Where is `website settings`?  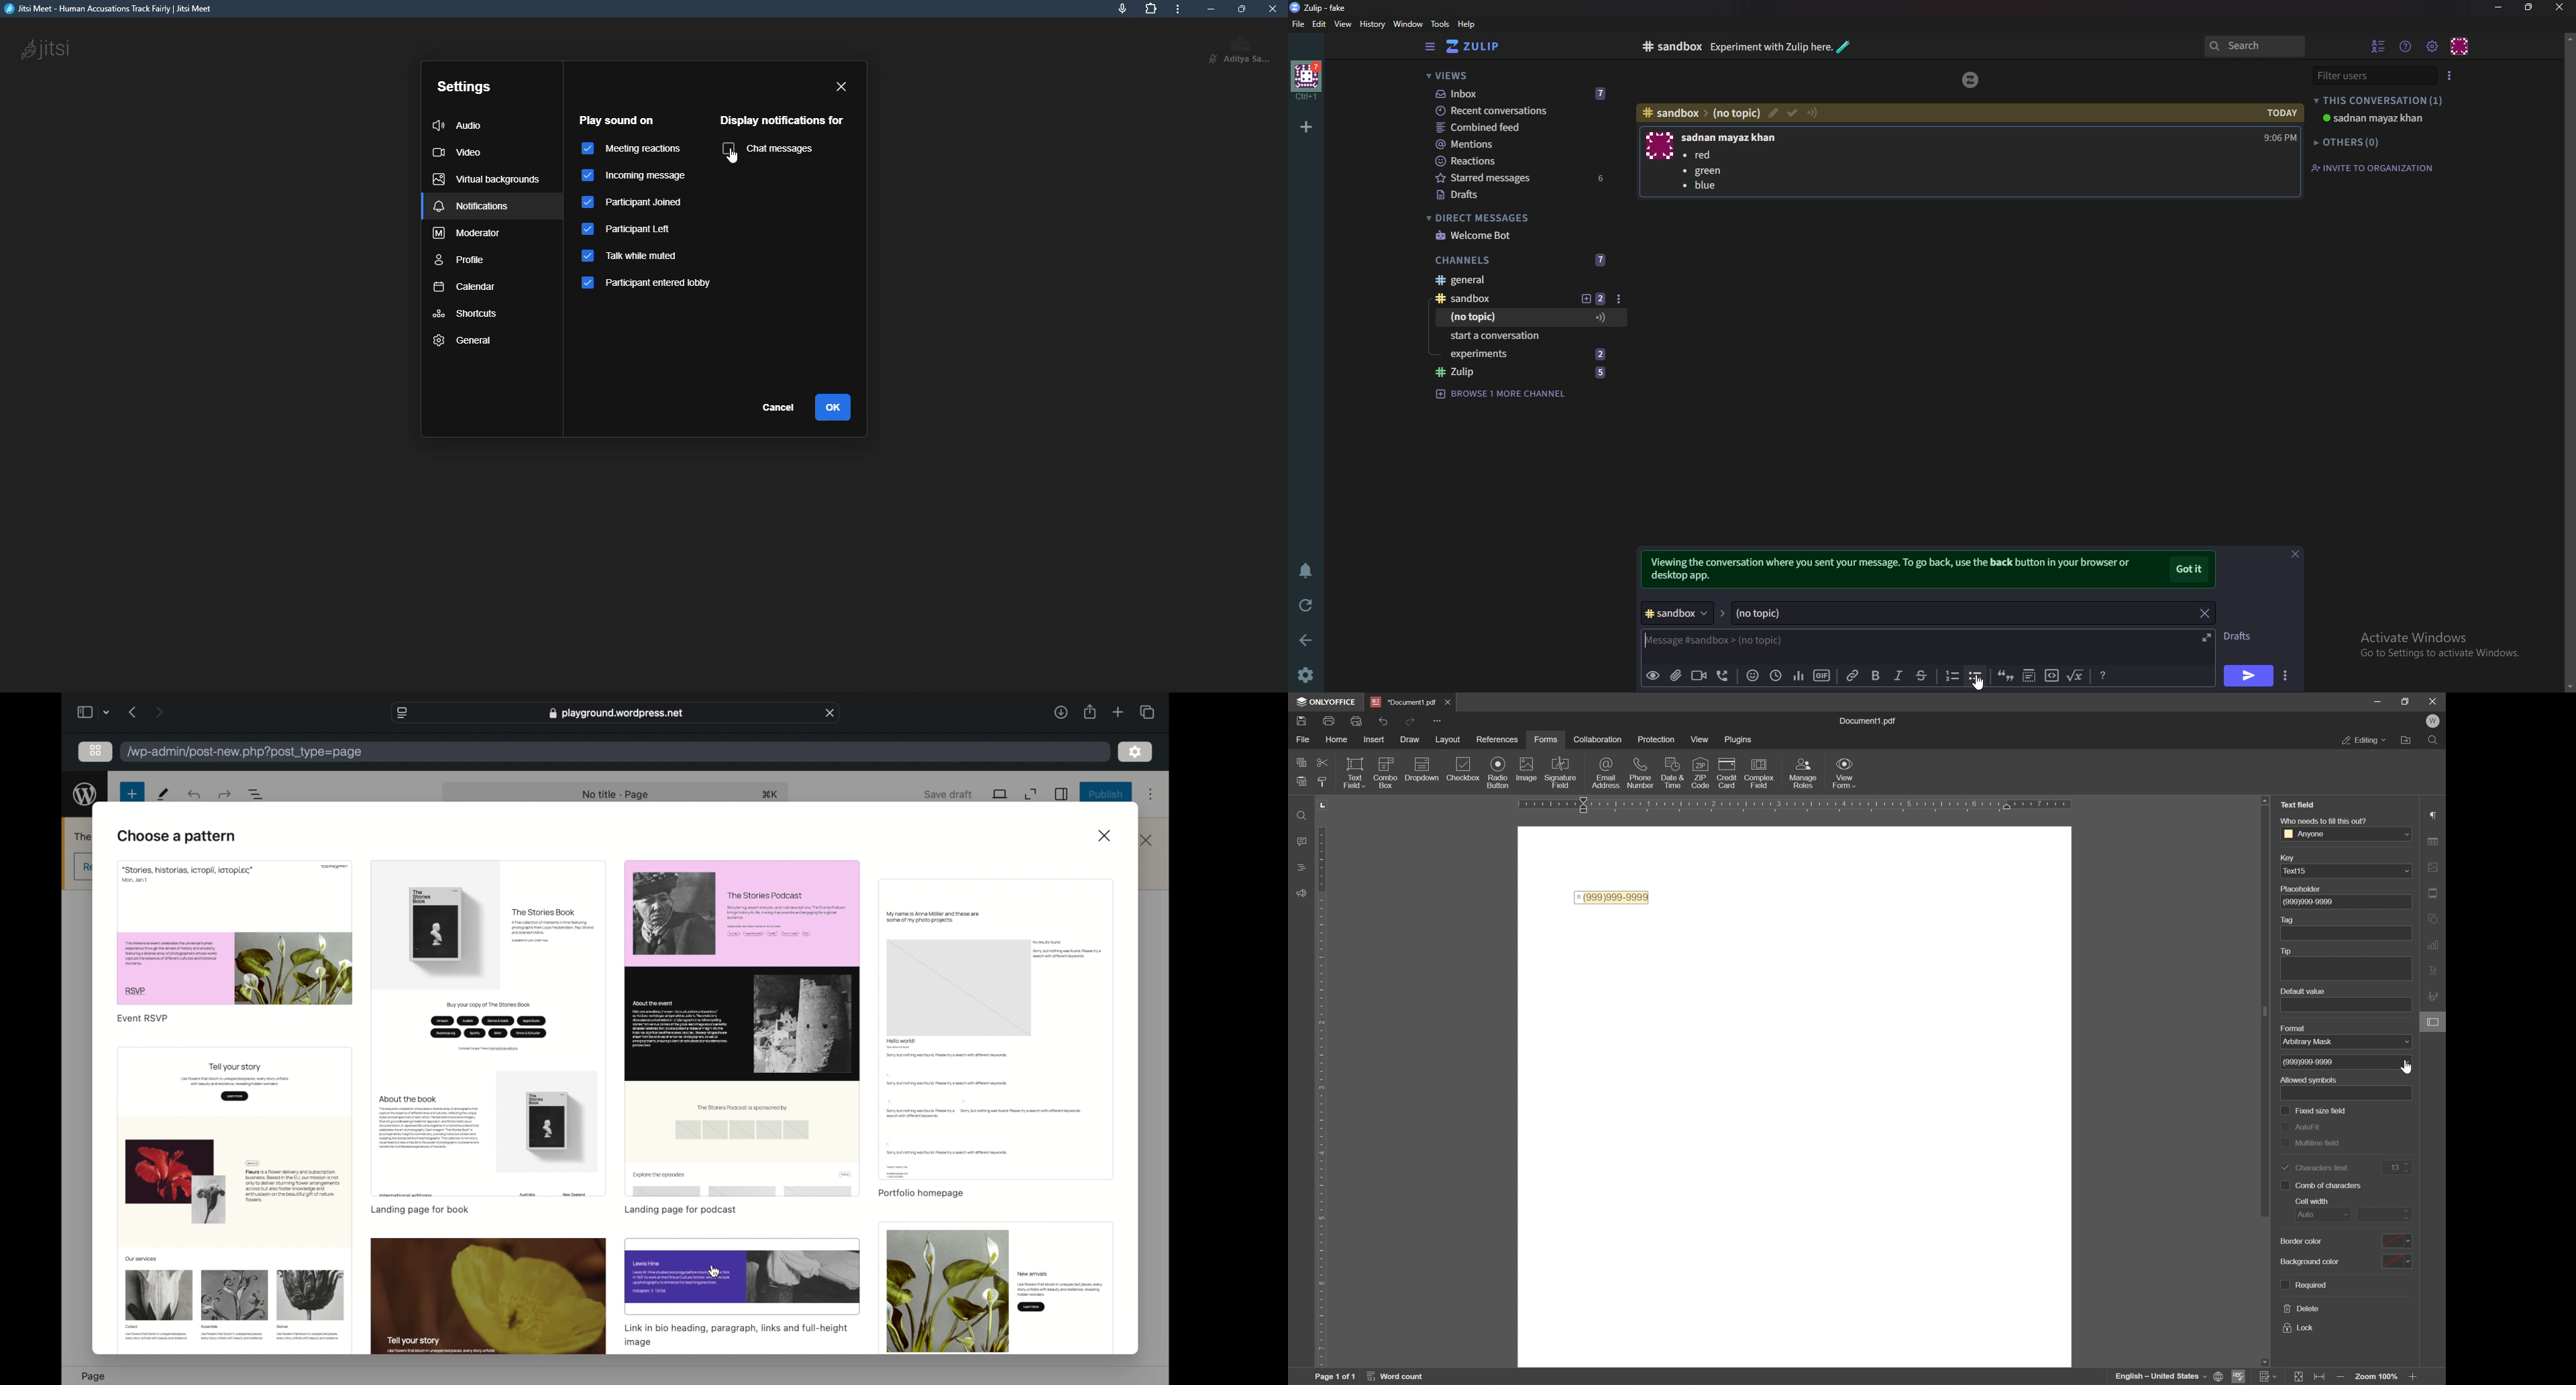 website settings is located at coordinates (401, 712).